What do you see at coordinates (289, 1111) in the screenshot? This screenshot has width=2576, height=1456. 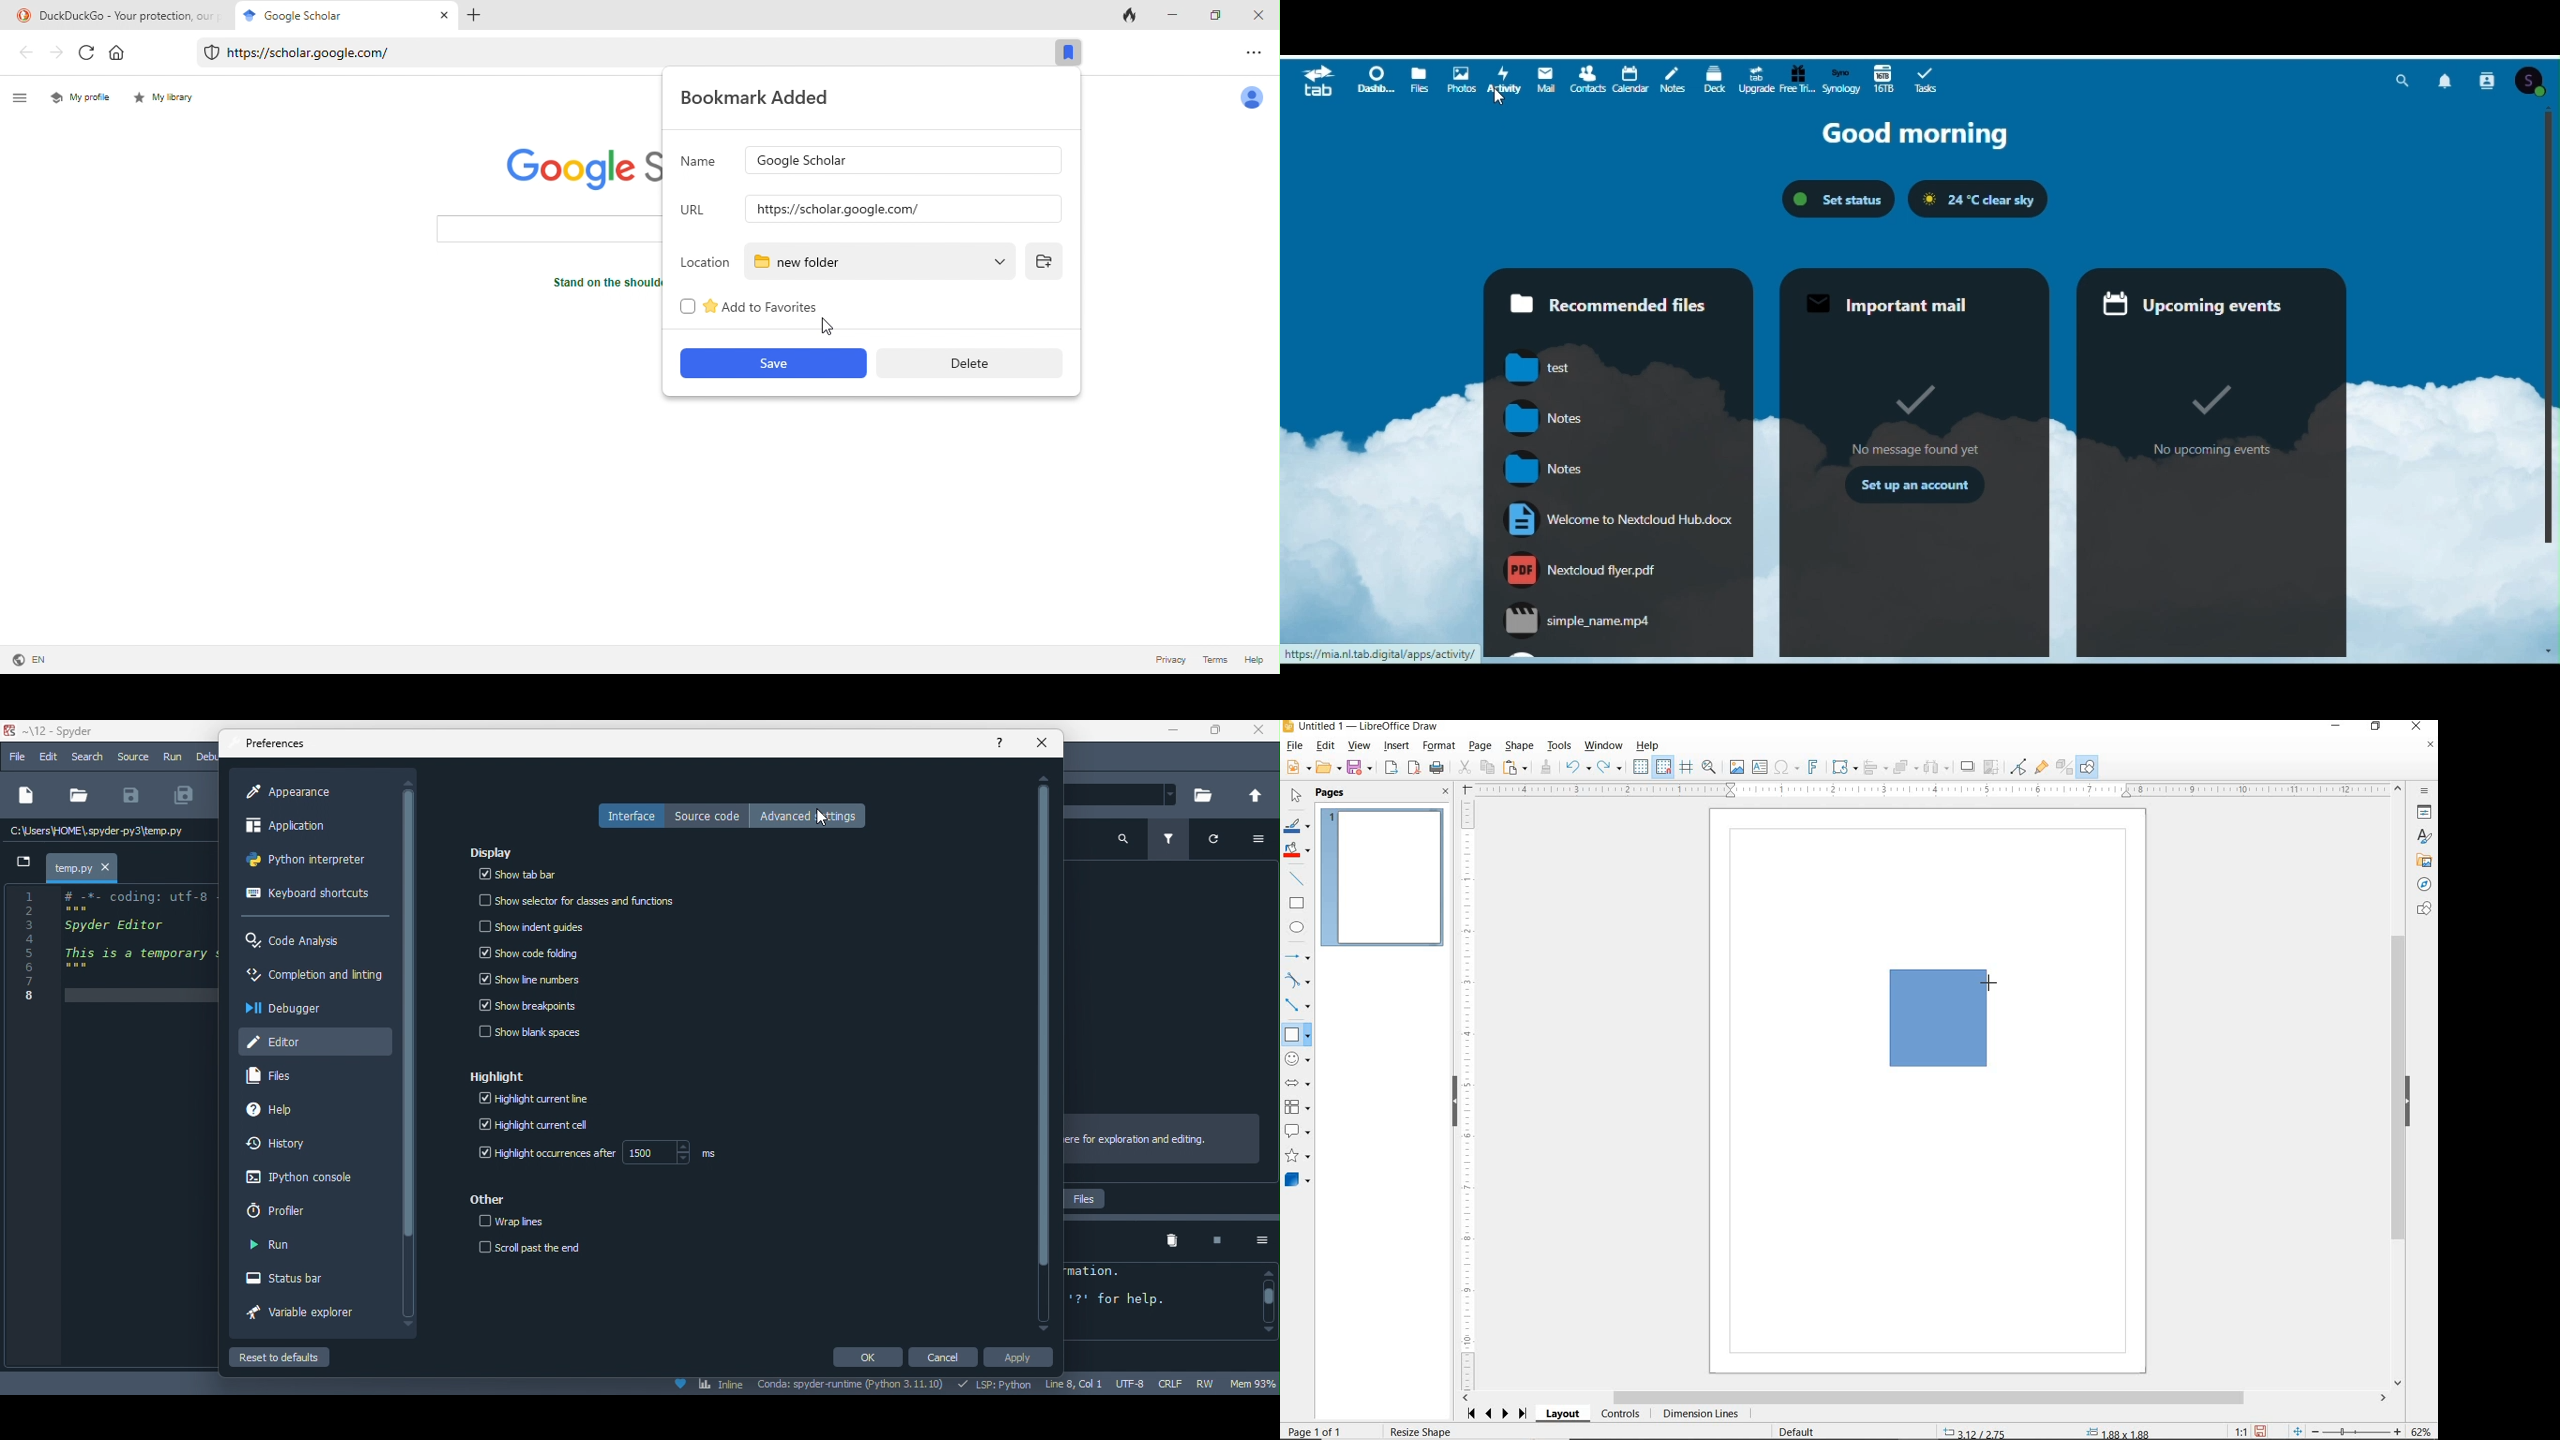 I see `help` at bounding box center [289, 1111].